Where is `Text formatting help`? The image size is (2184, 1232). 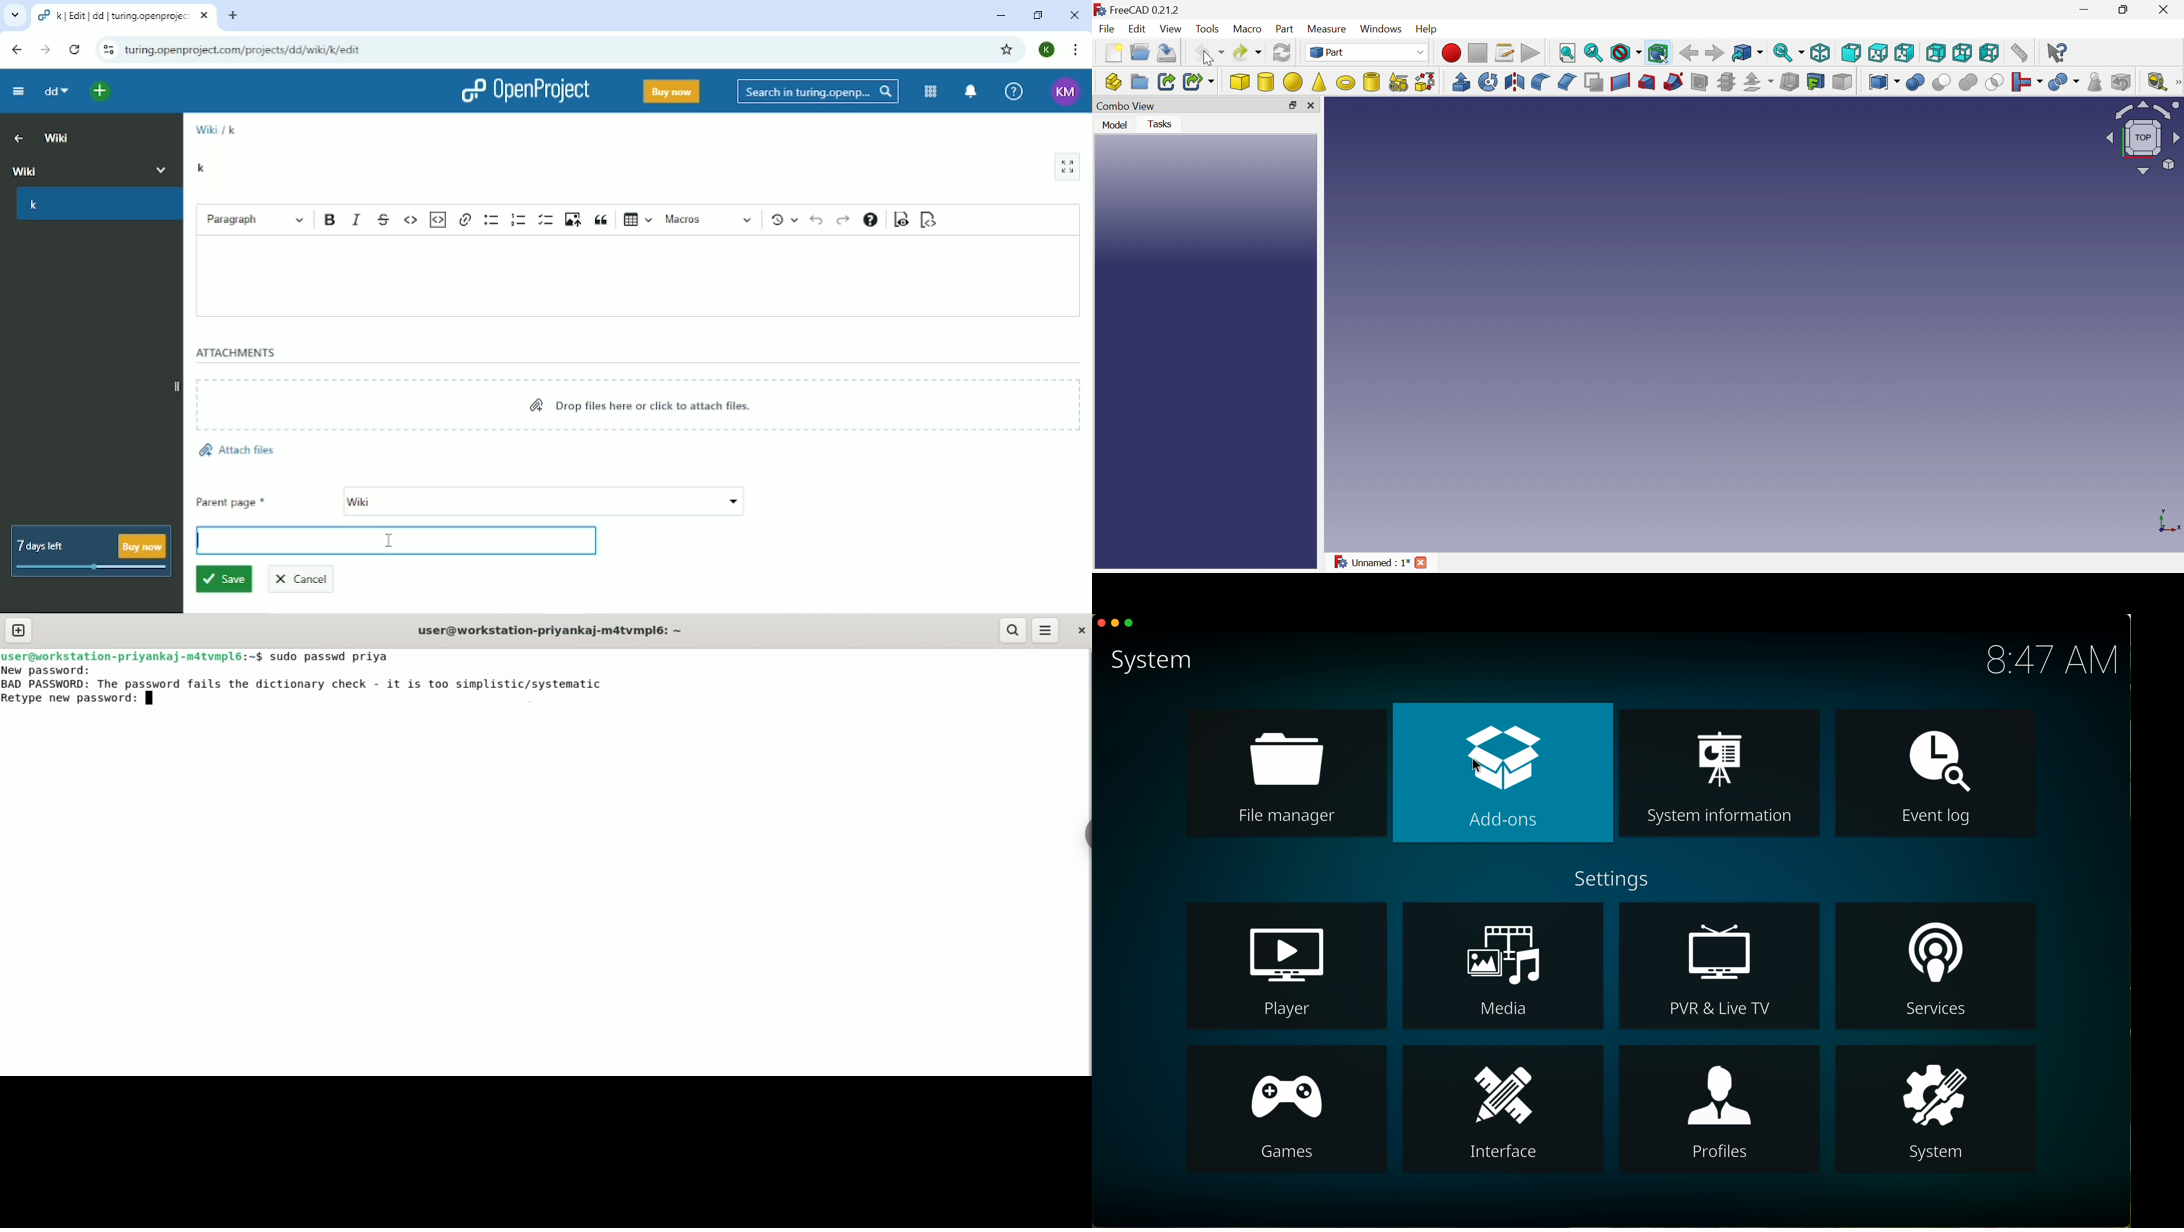 Text formatting help is located at coordinates (870, 219).